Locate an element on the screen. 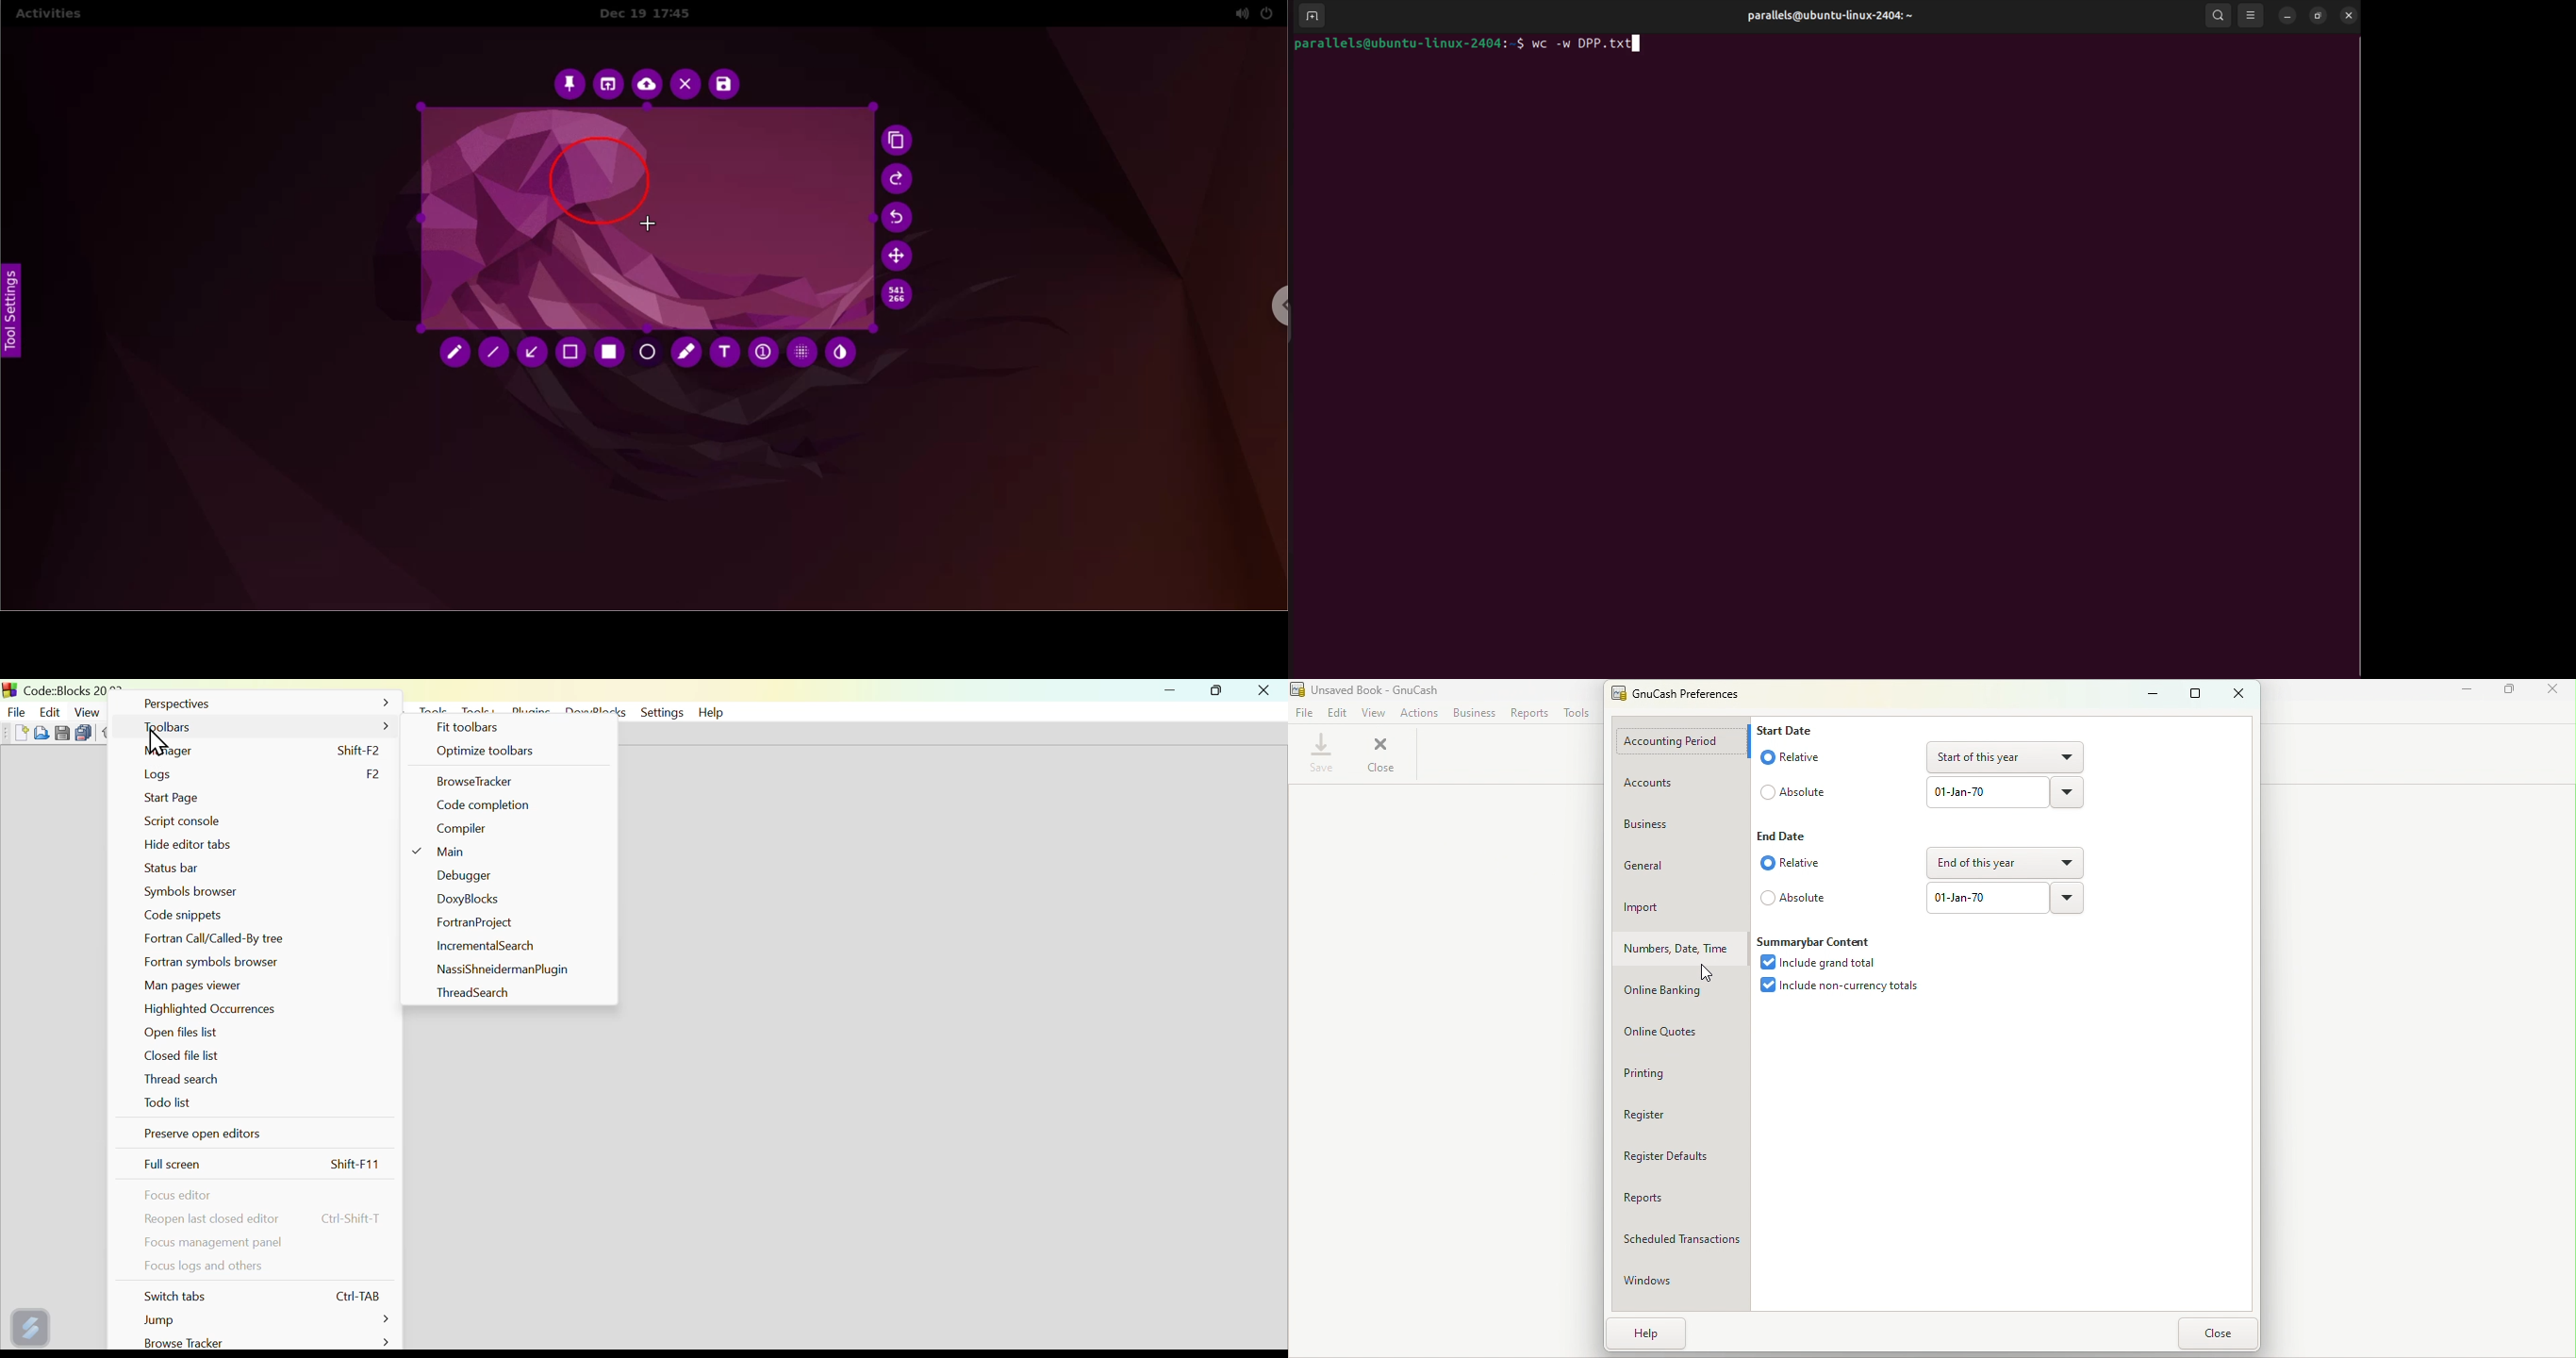 The image size is (2576, 1372). Doxyblocks is located at coordinates (470, 900).